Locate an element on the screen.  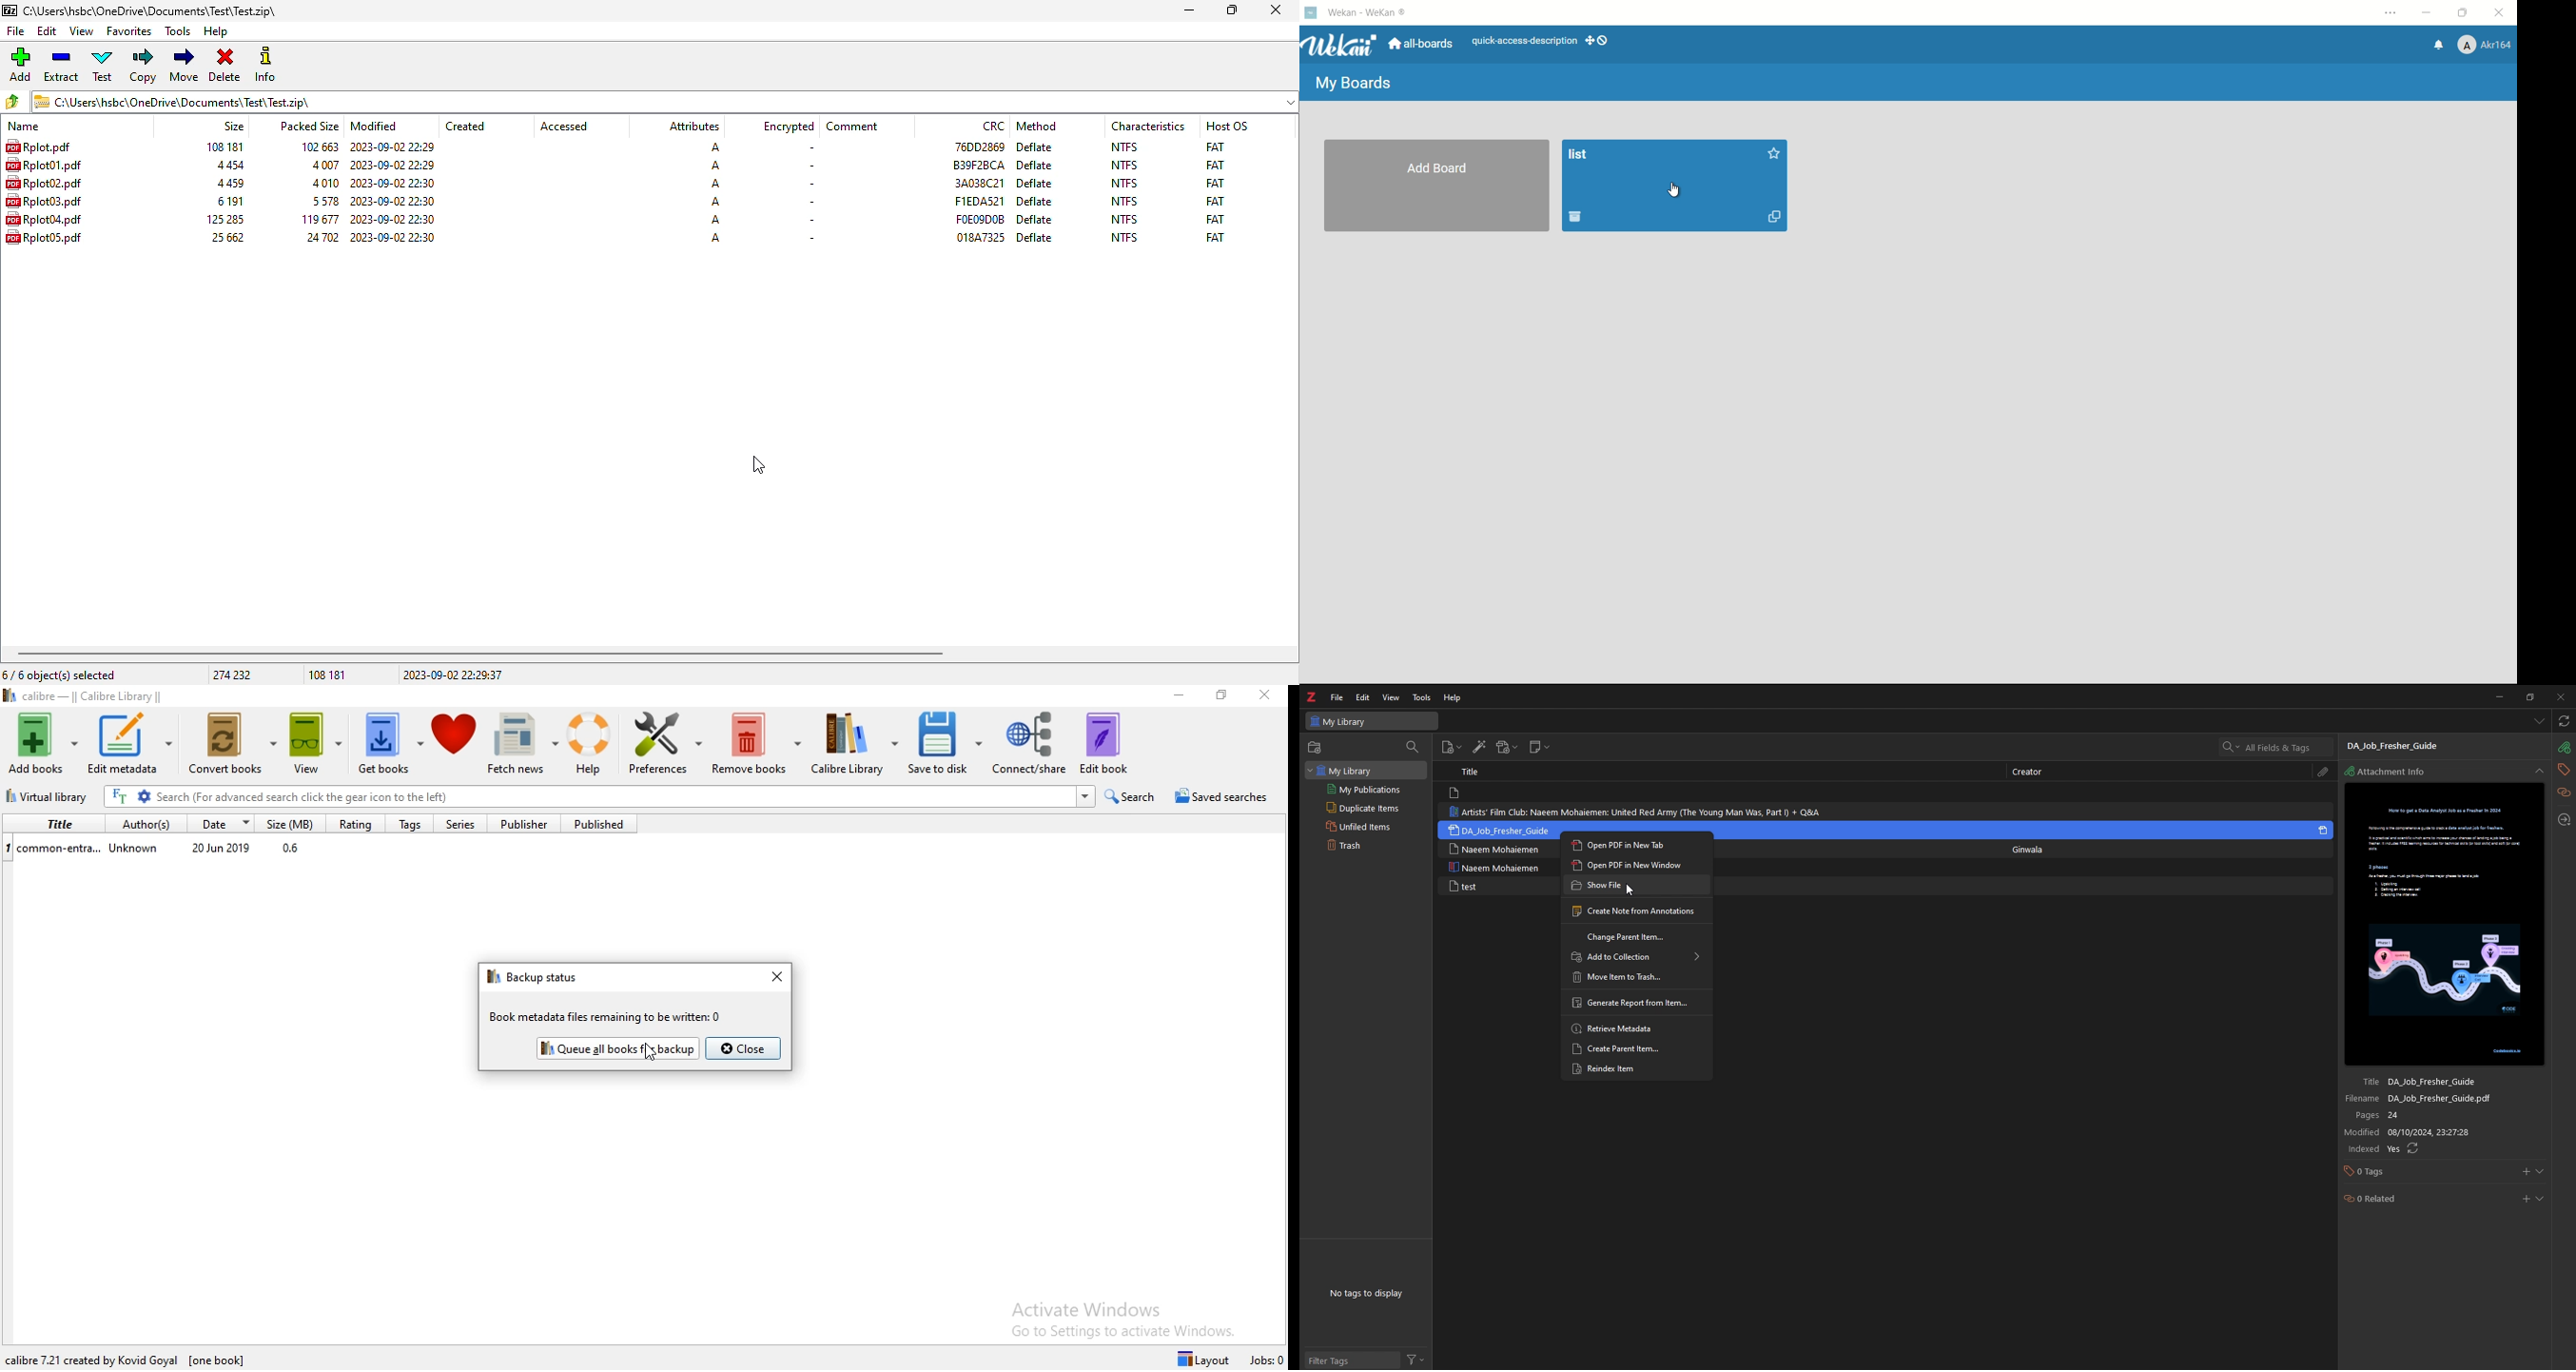
attachment info is located at coordinates (2563, 748).